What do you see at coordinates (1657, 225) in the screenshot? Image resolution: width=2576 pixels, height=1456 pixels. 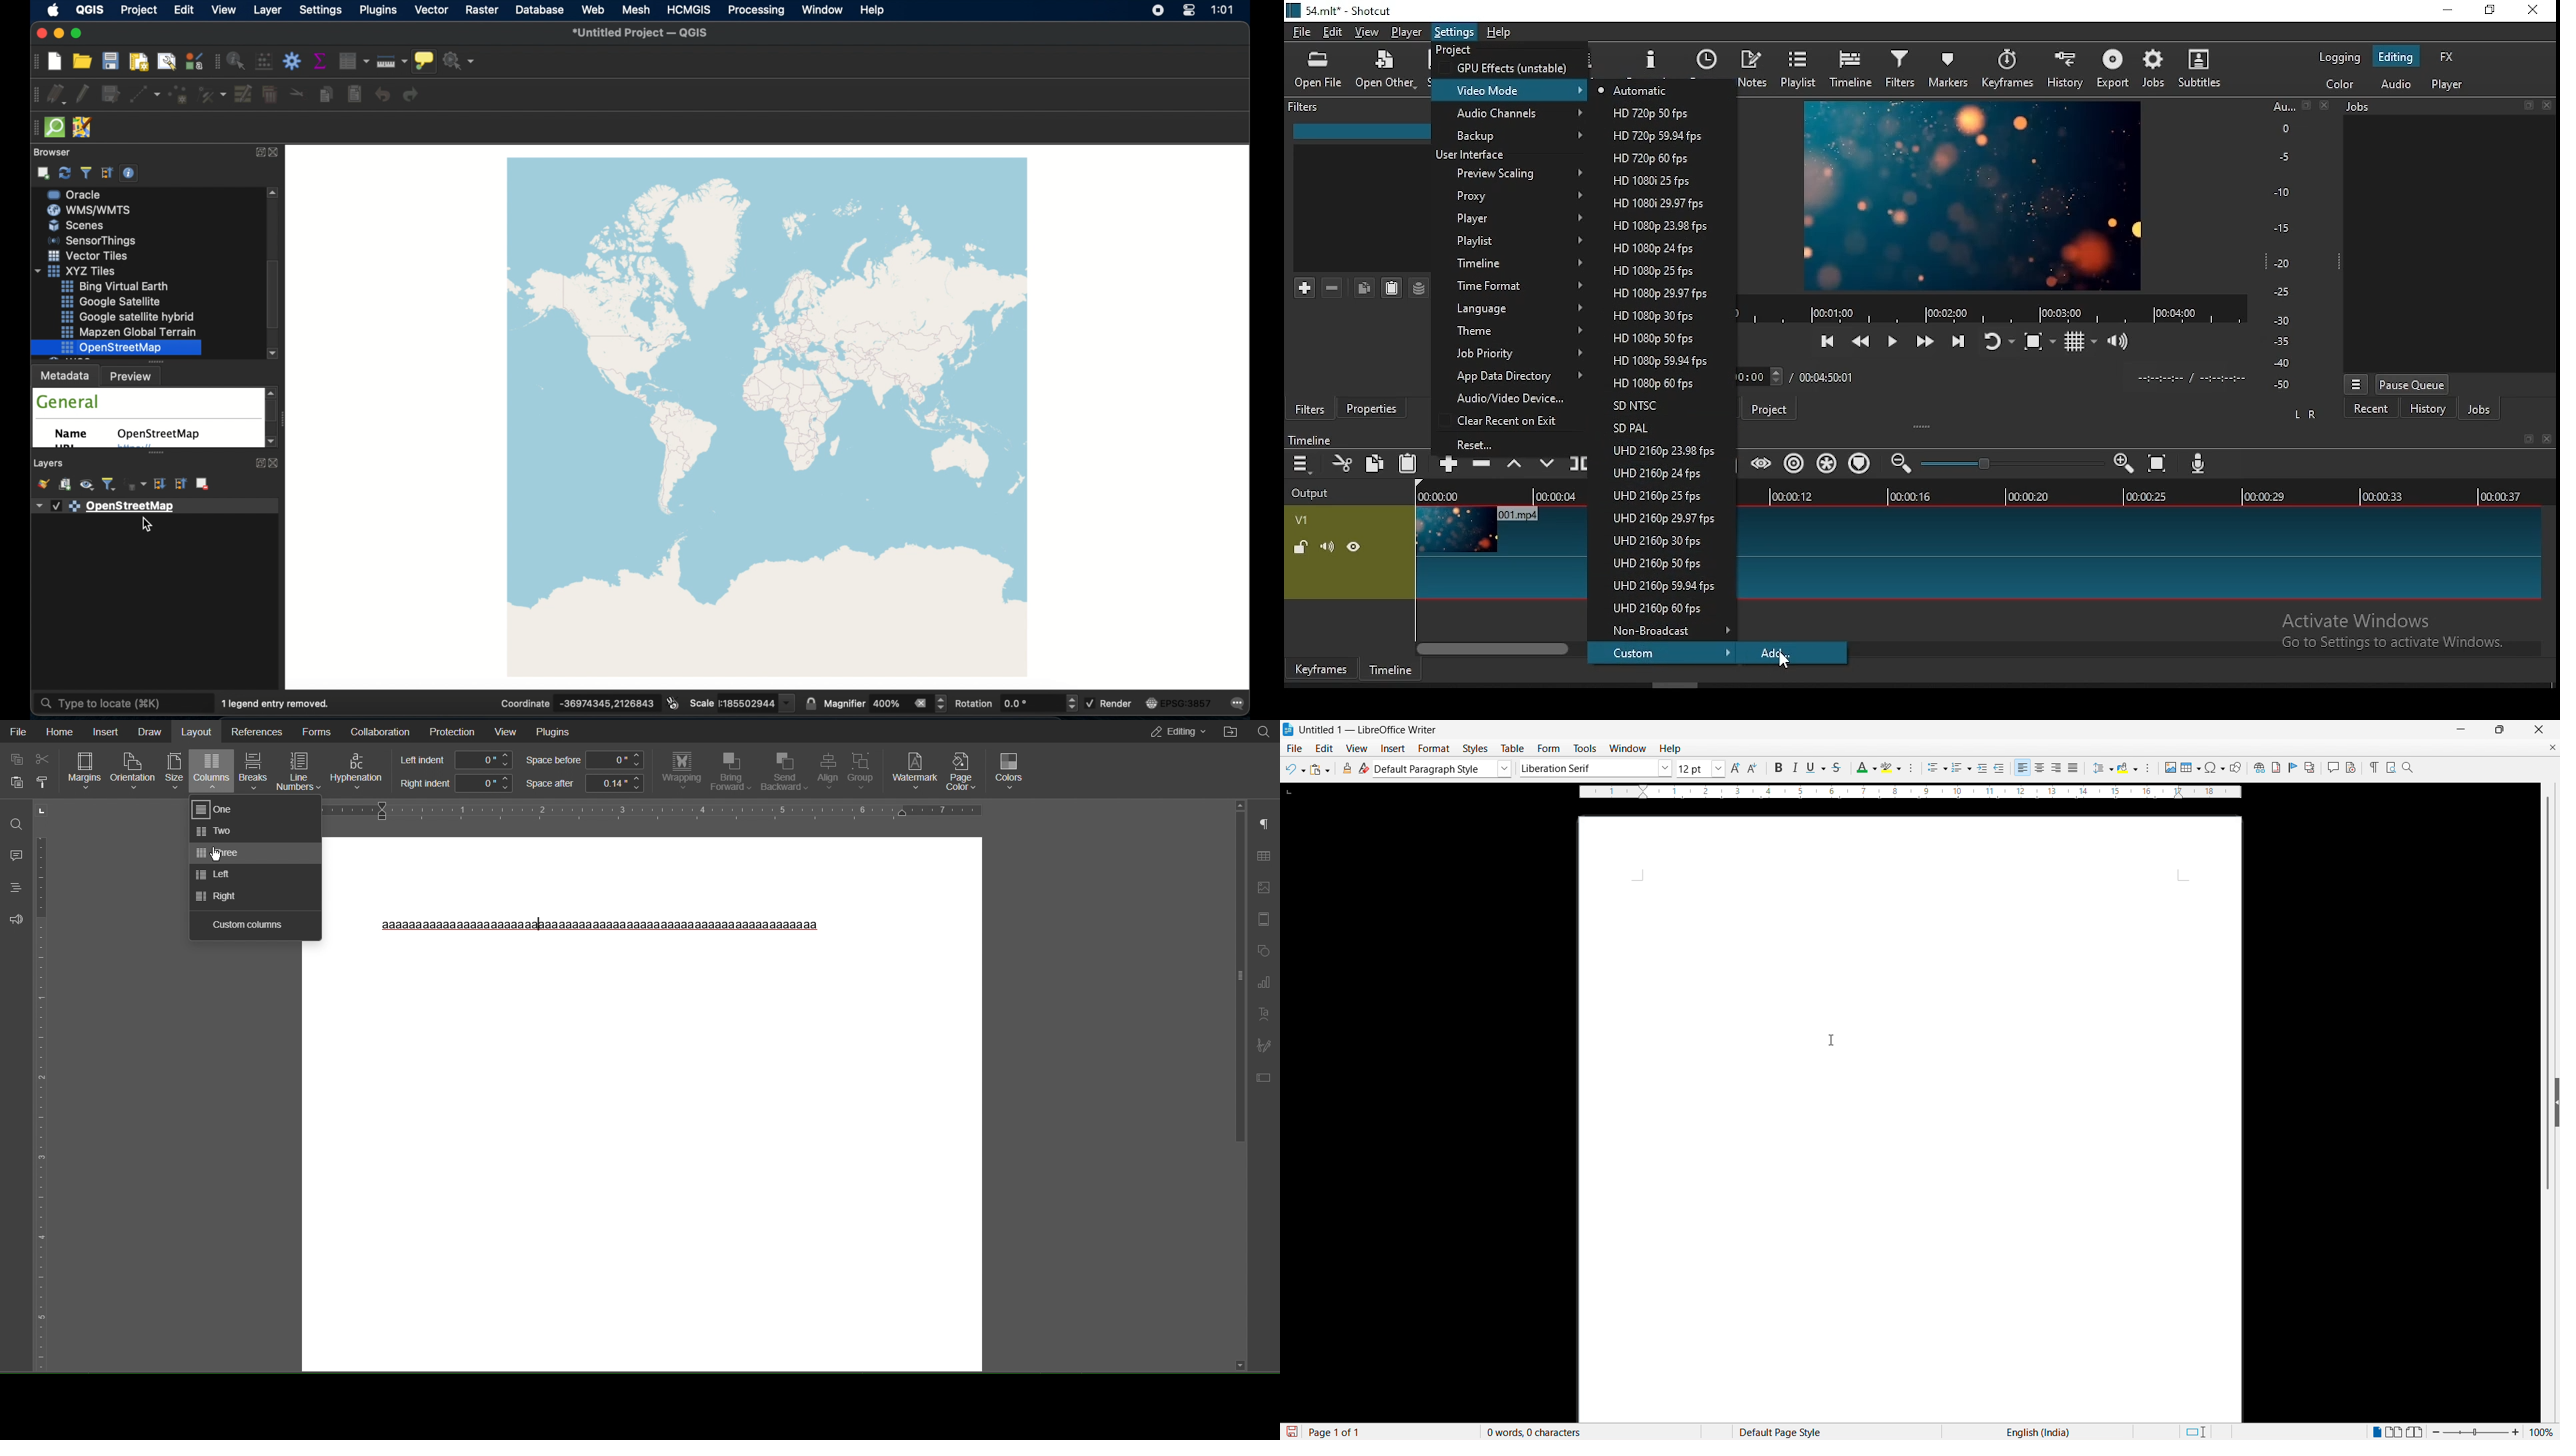 I see `resolution option` at bounding box center [1657, 225].